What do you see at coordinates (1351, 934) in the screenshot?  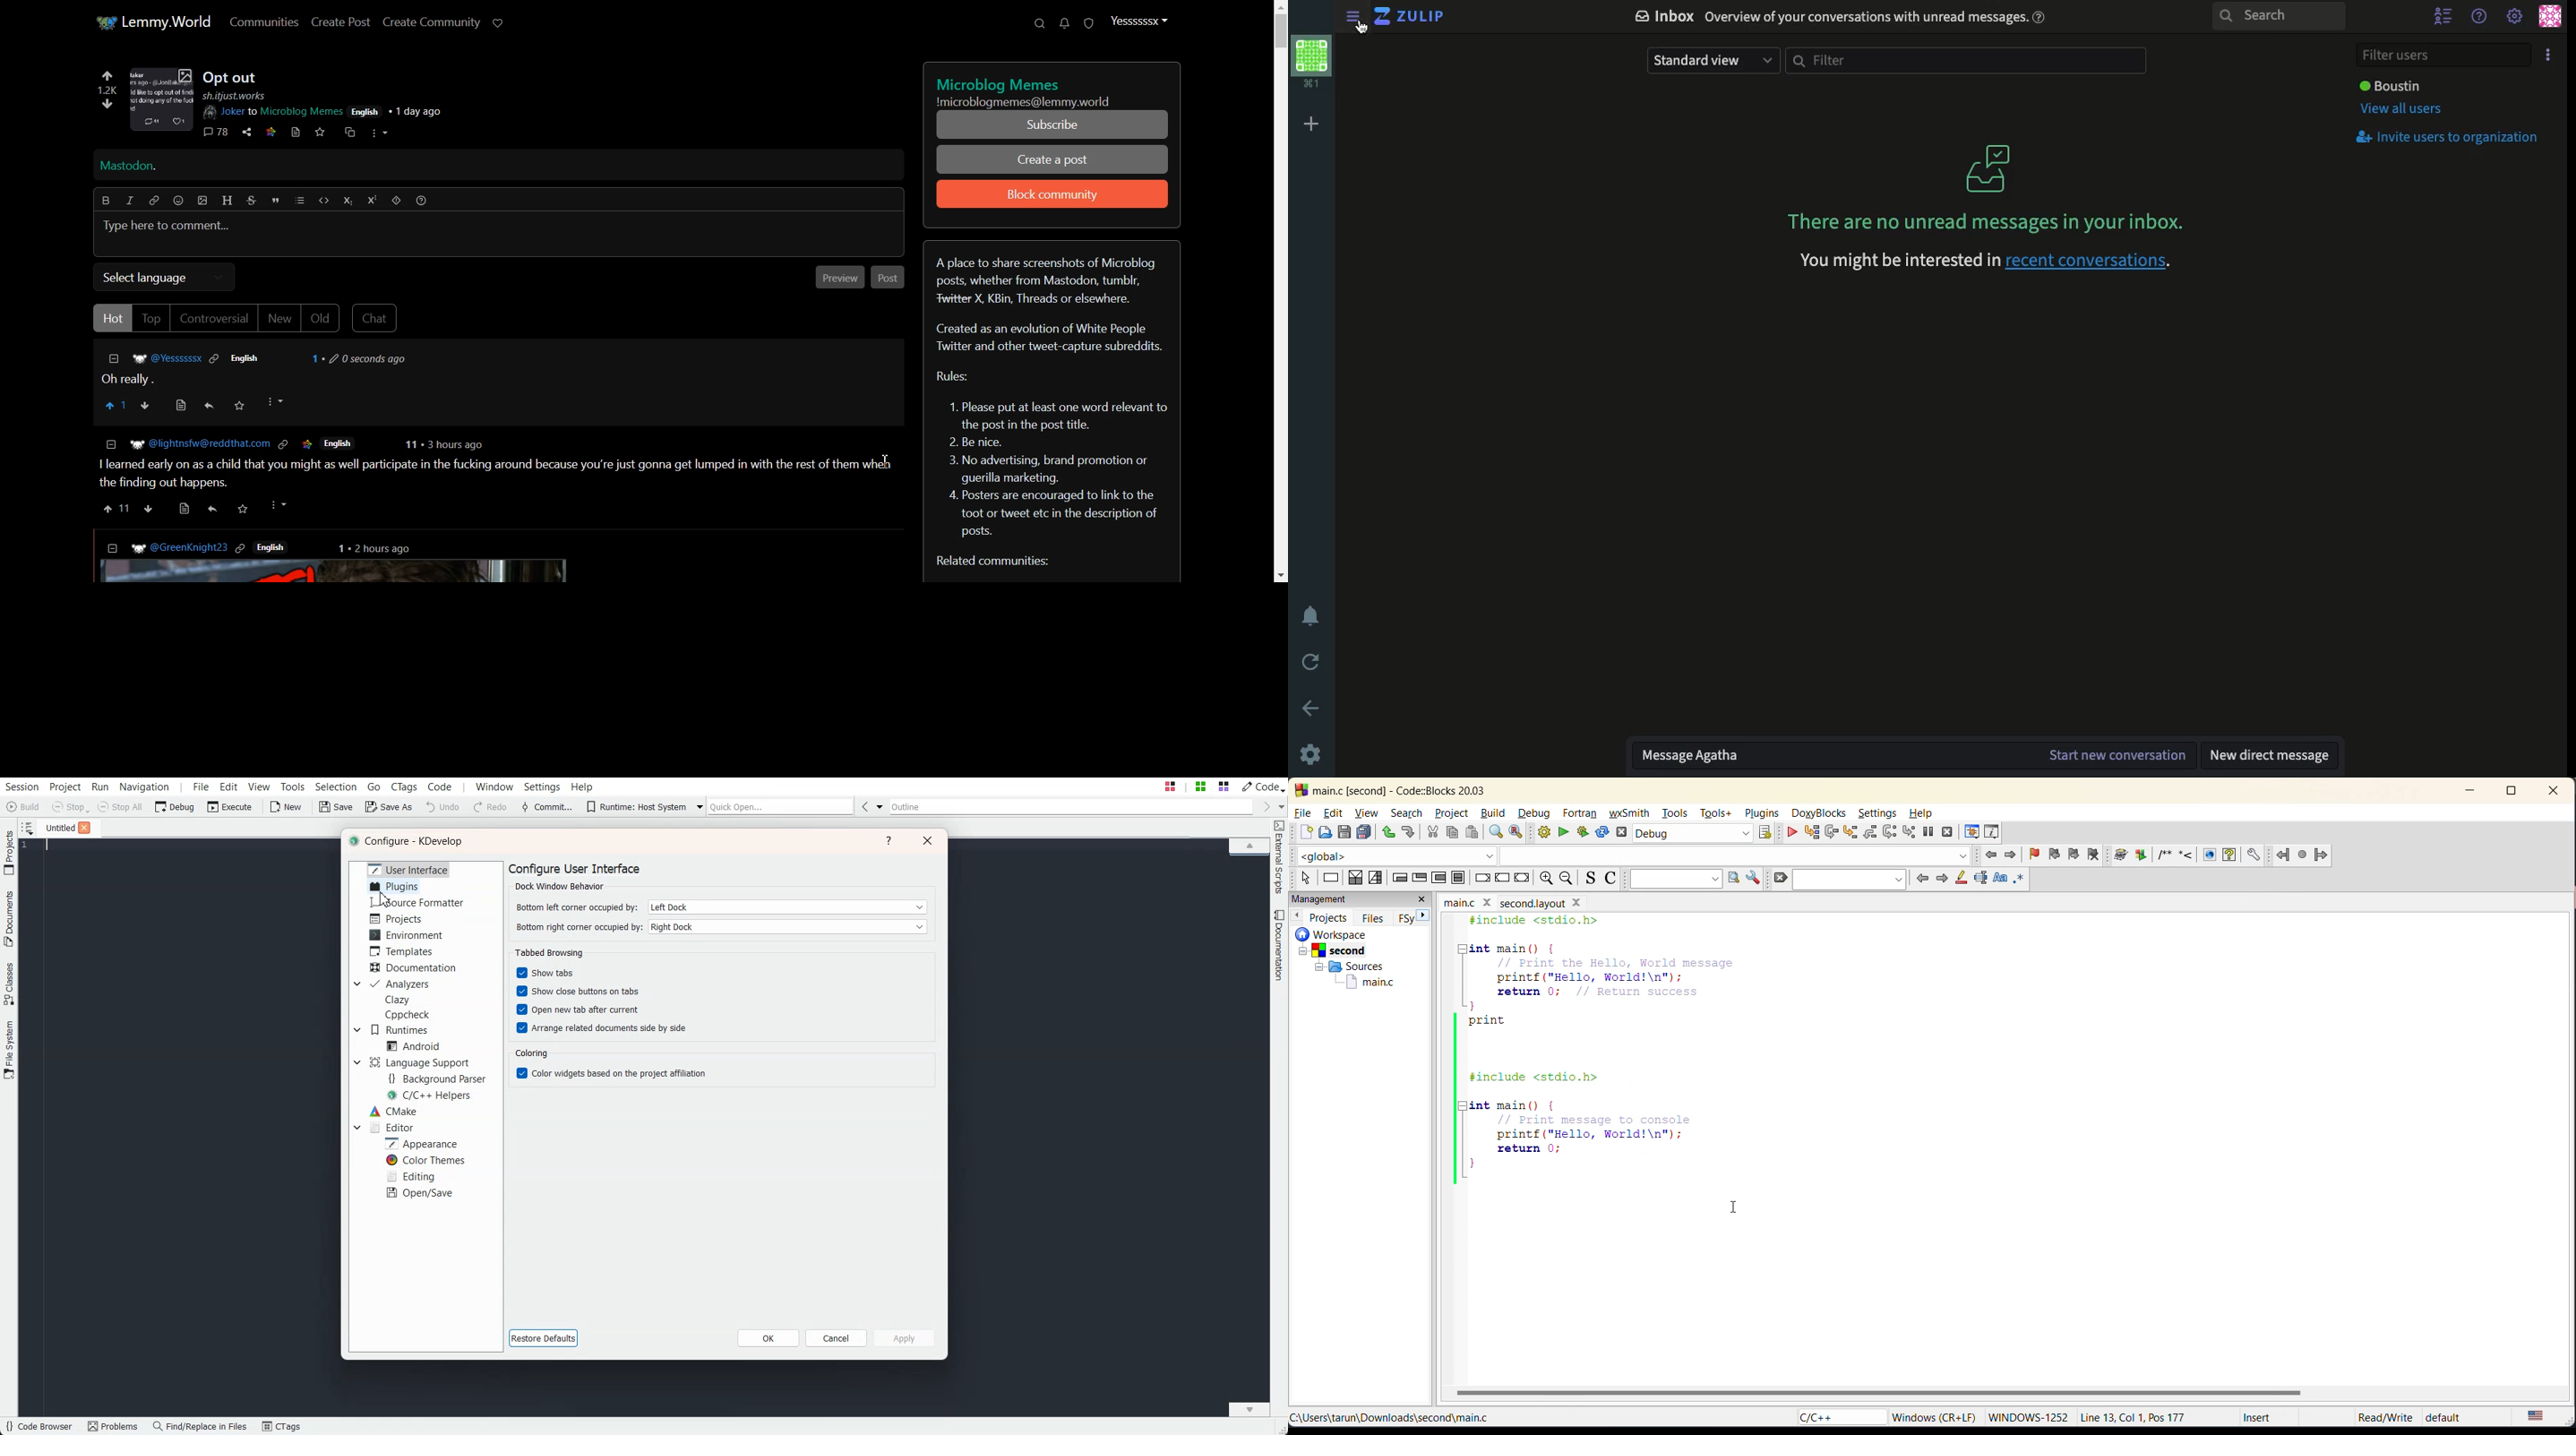 I see `workspace` at bounding box center [1351, 934].